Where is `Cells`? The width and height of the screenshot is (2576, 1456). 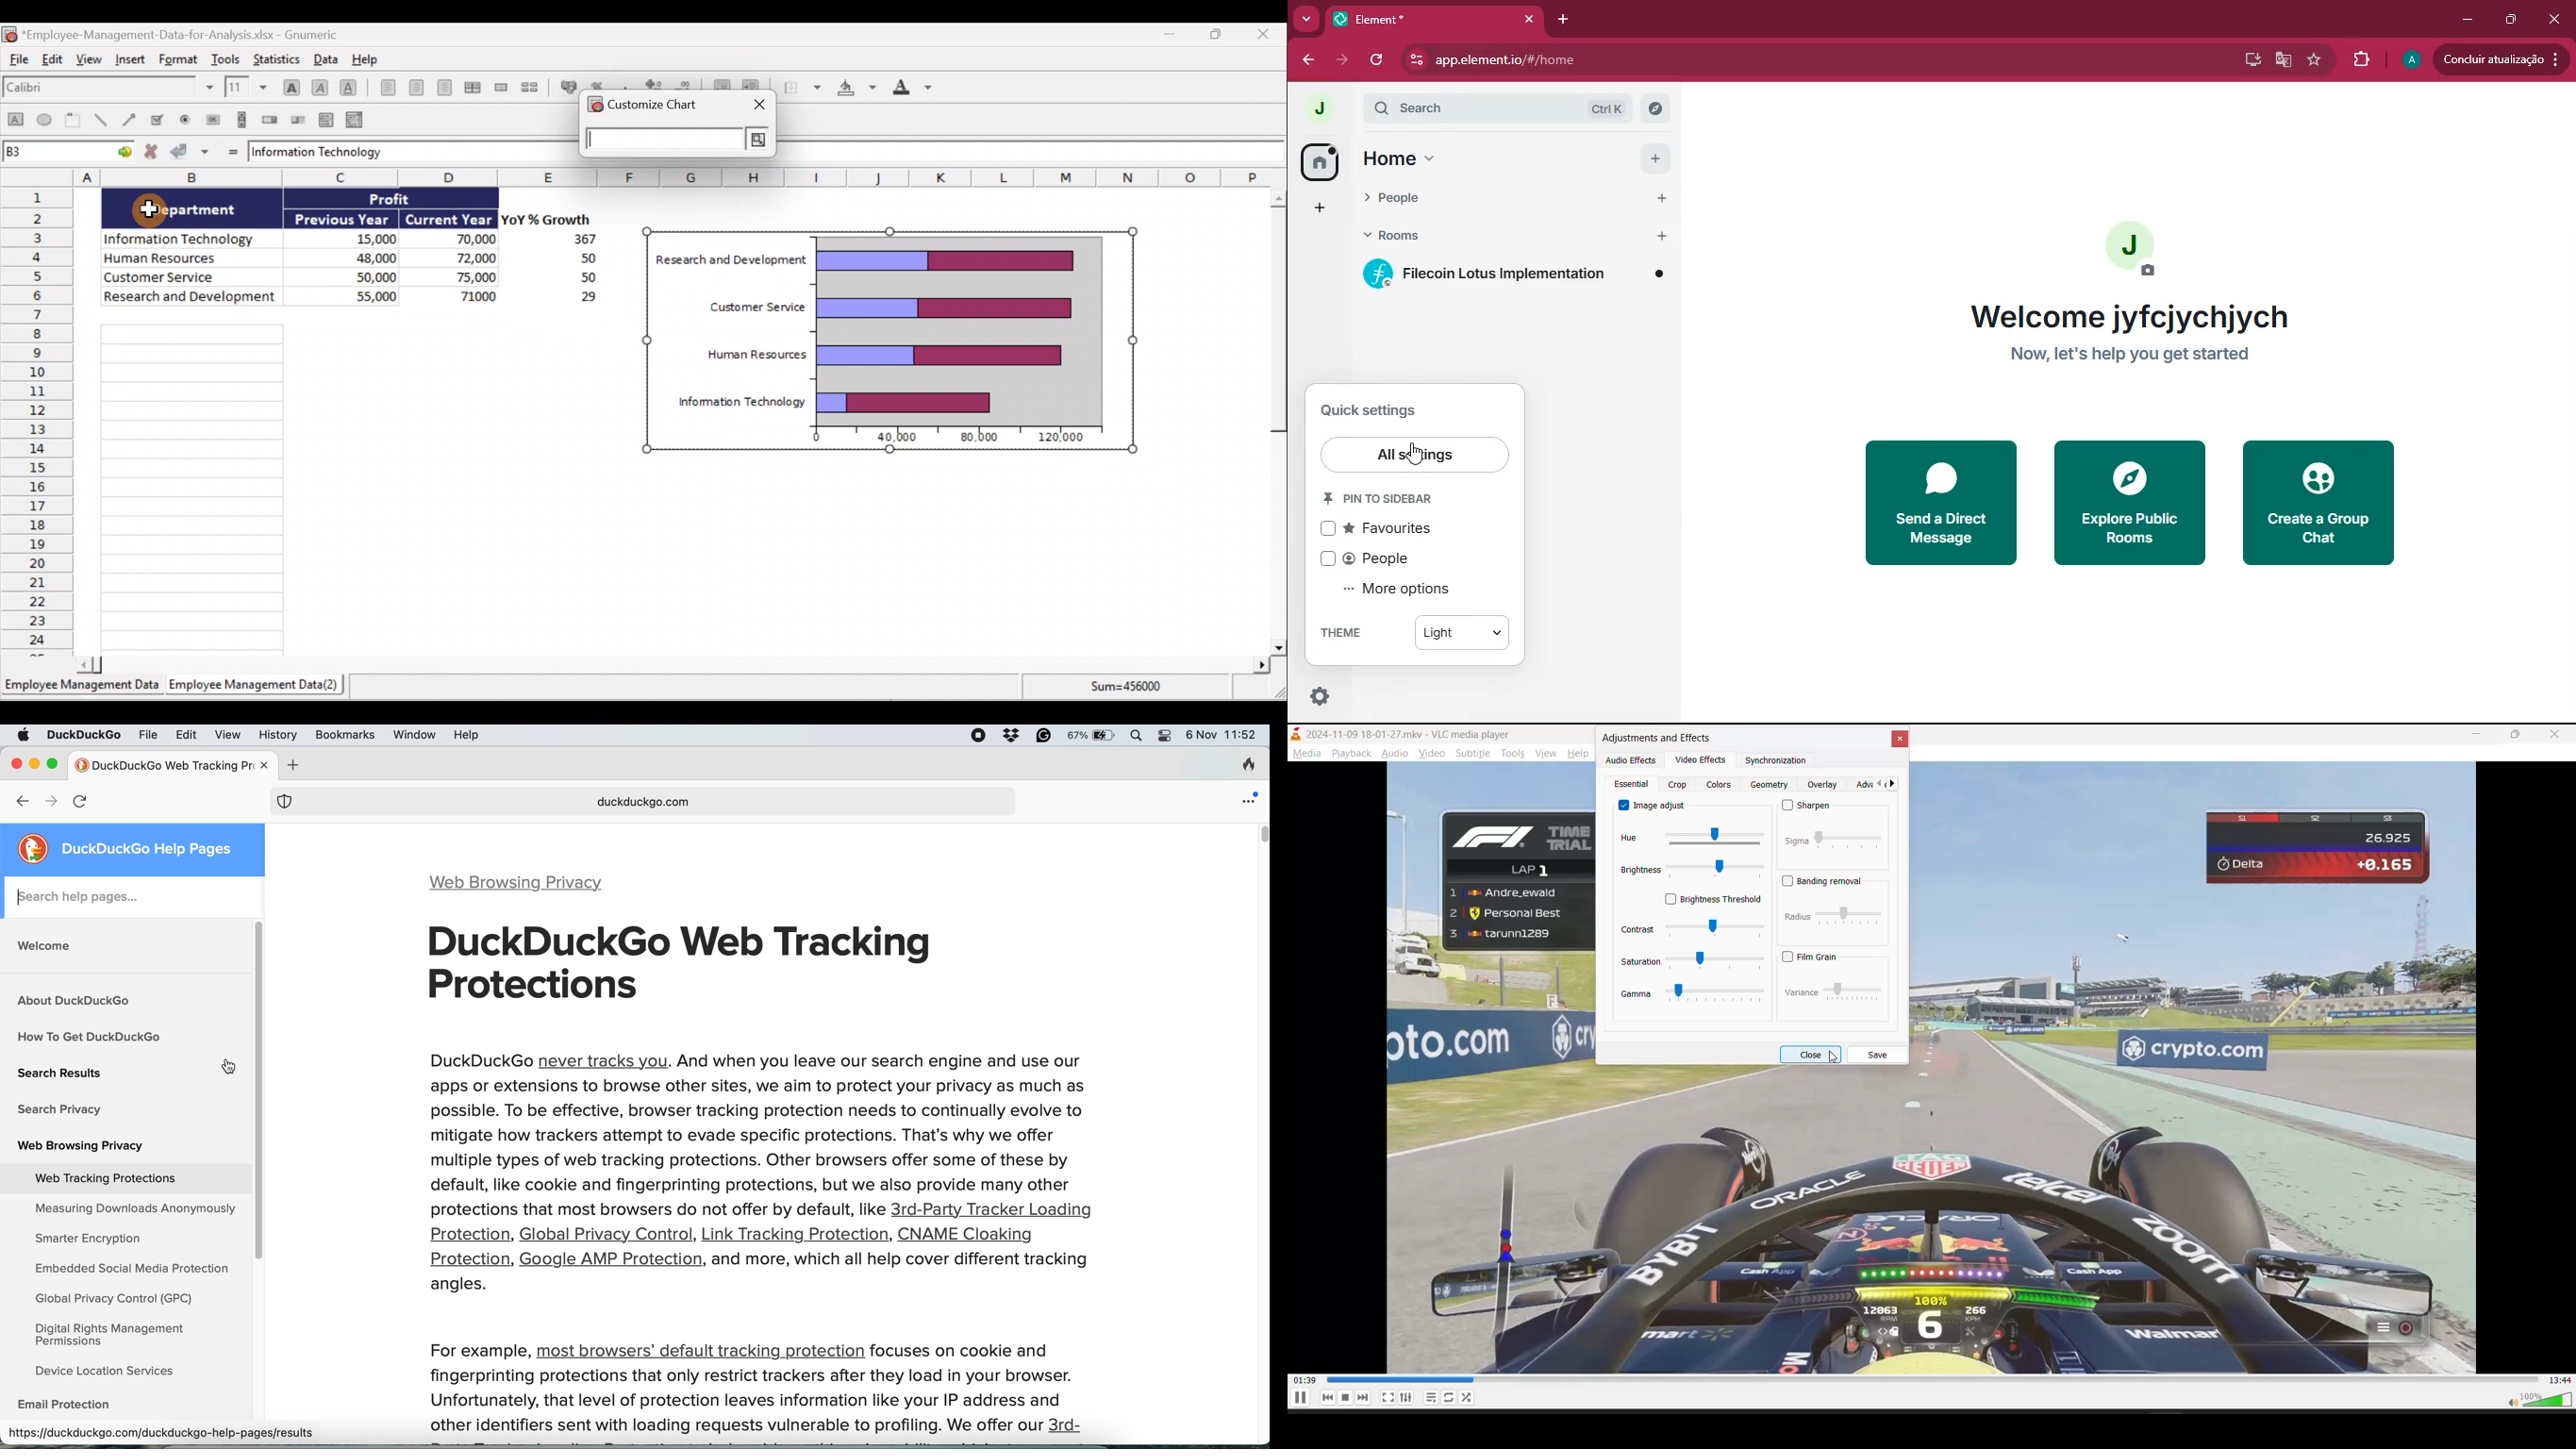 Cells is located at coordinates (349, 486).